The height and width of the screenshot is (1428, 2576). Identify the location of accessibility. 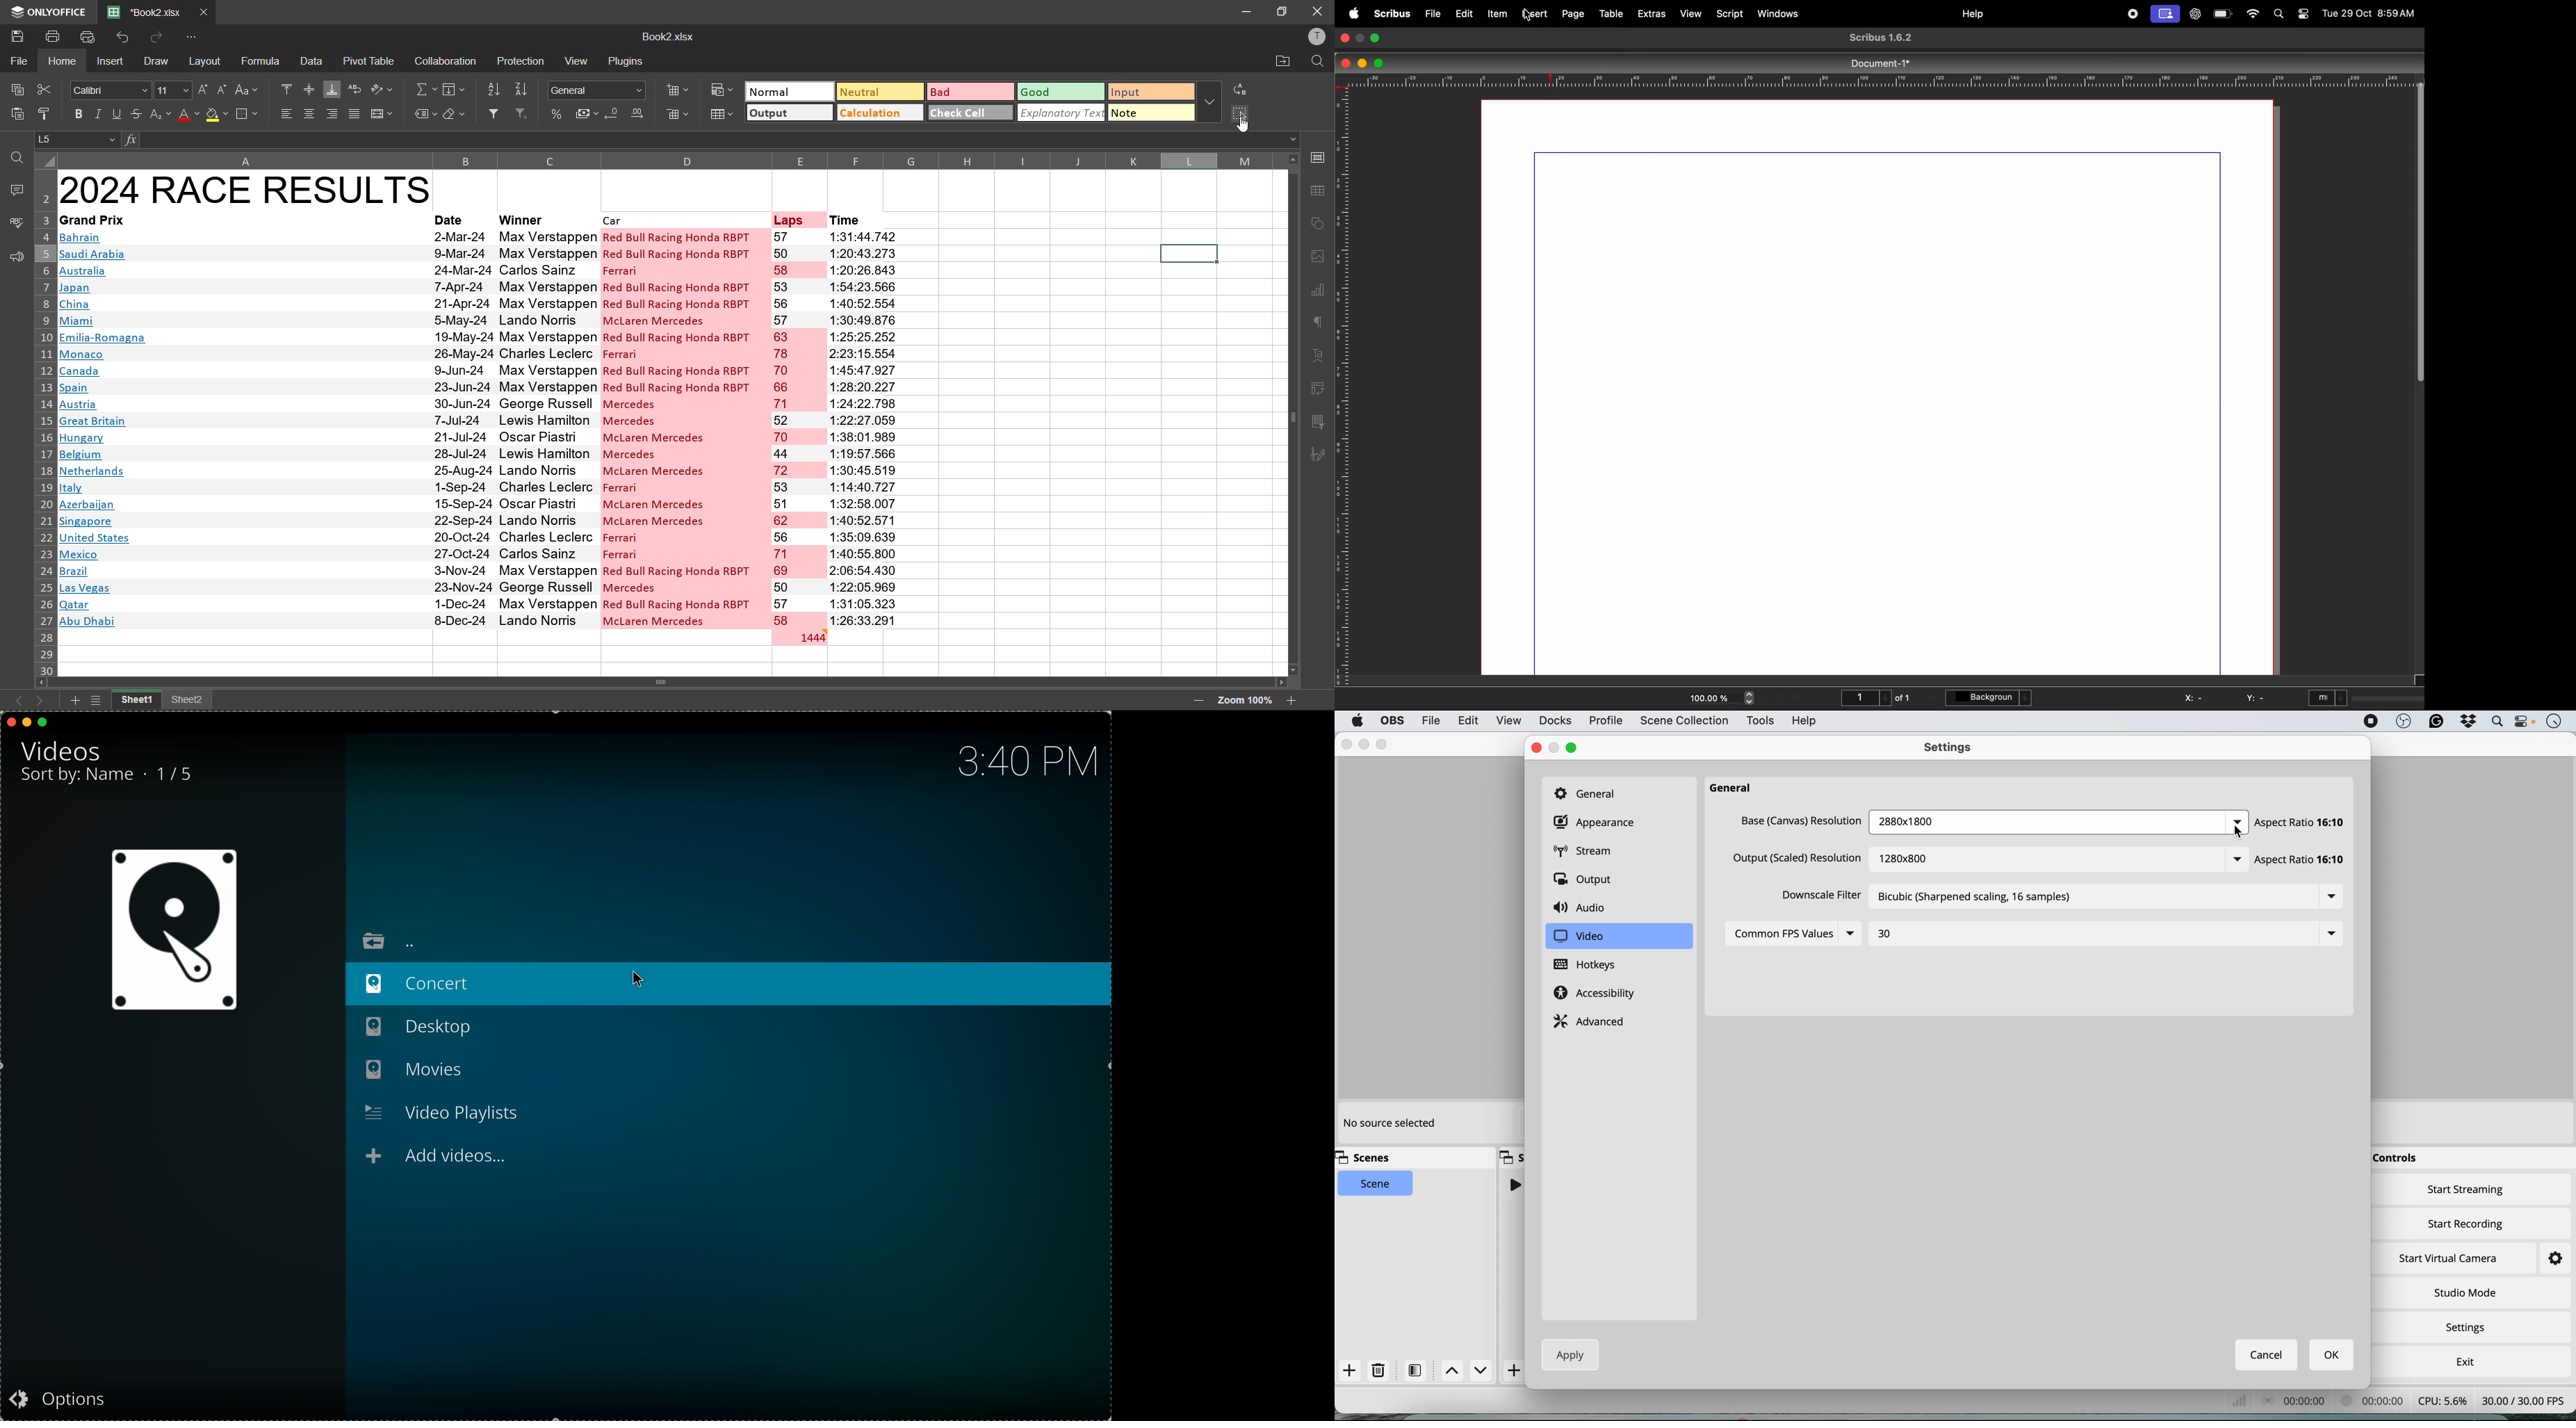
(1598, 995).